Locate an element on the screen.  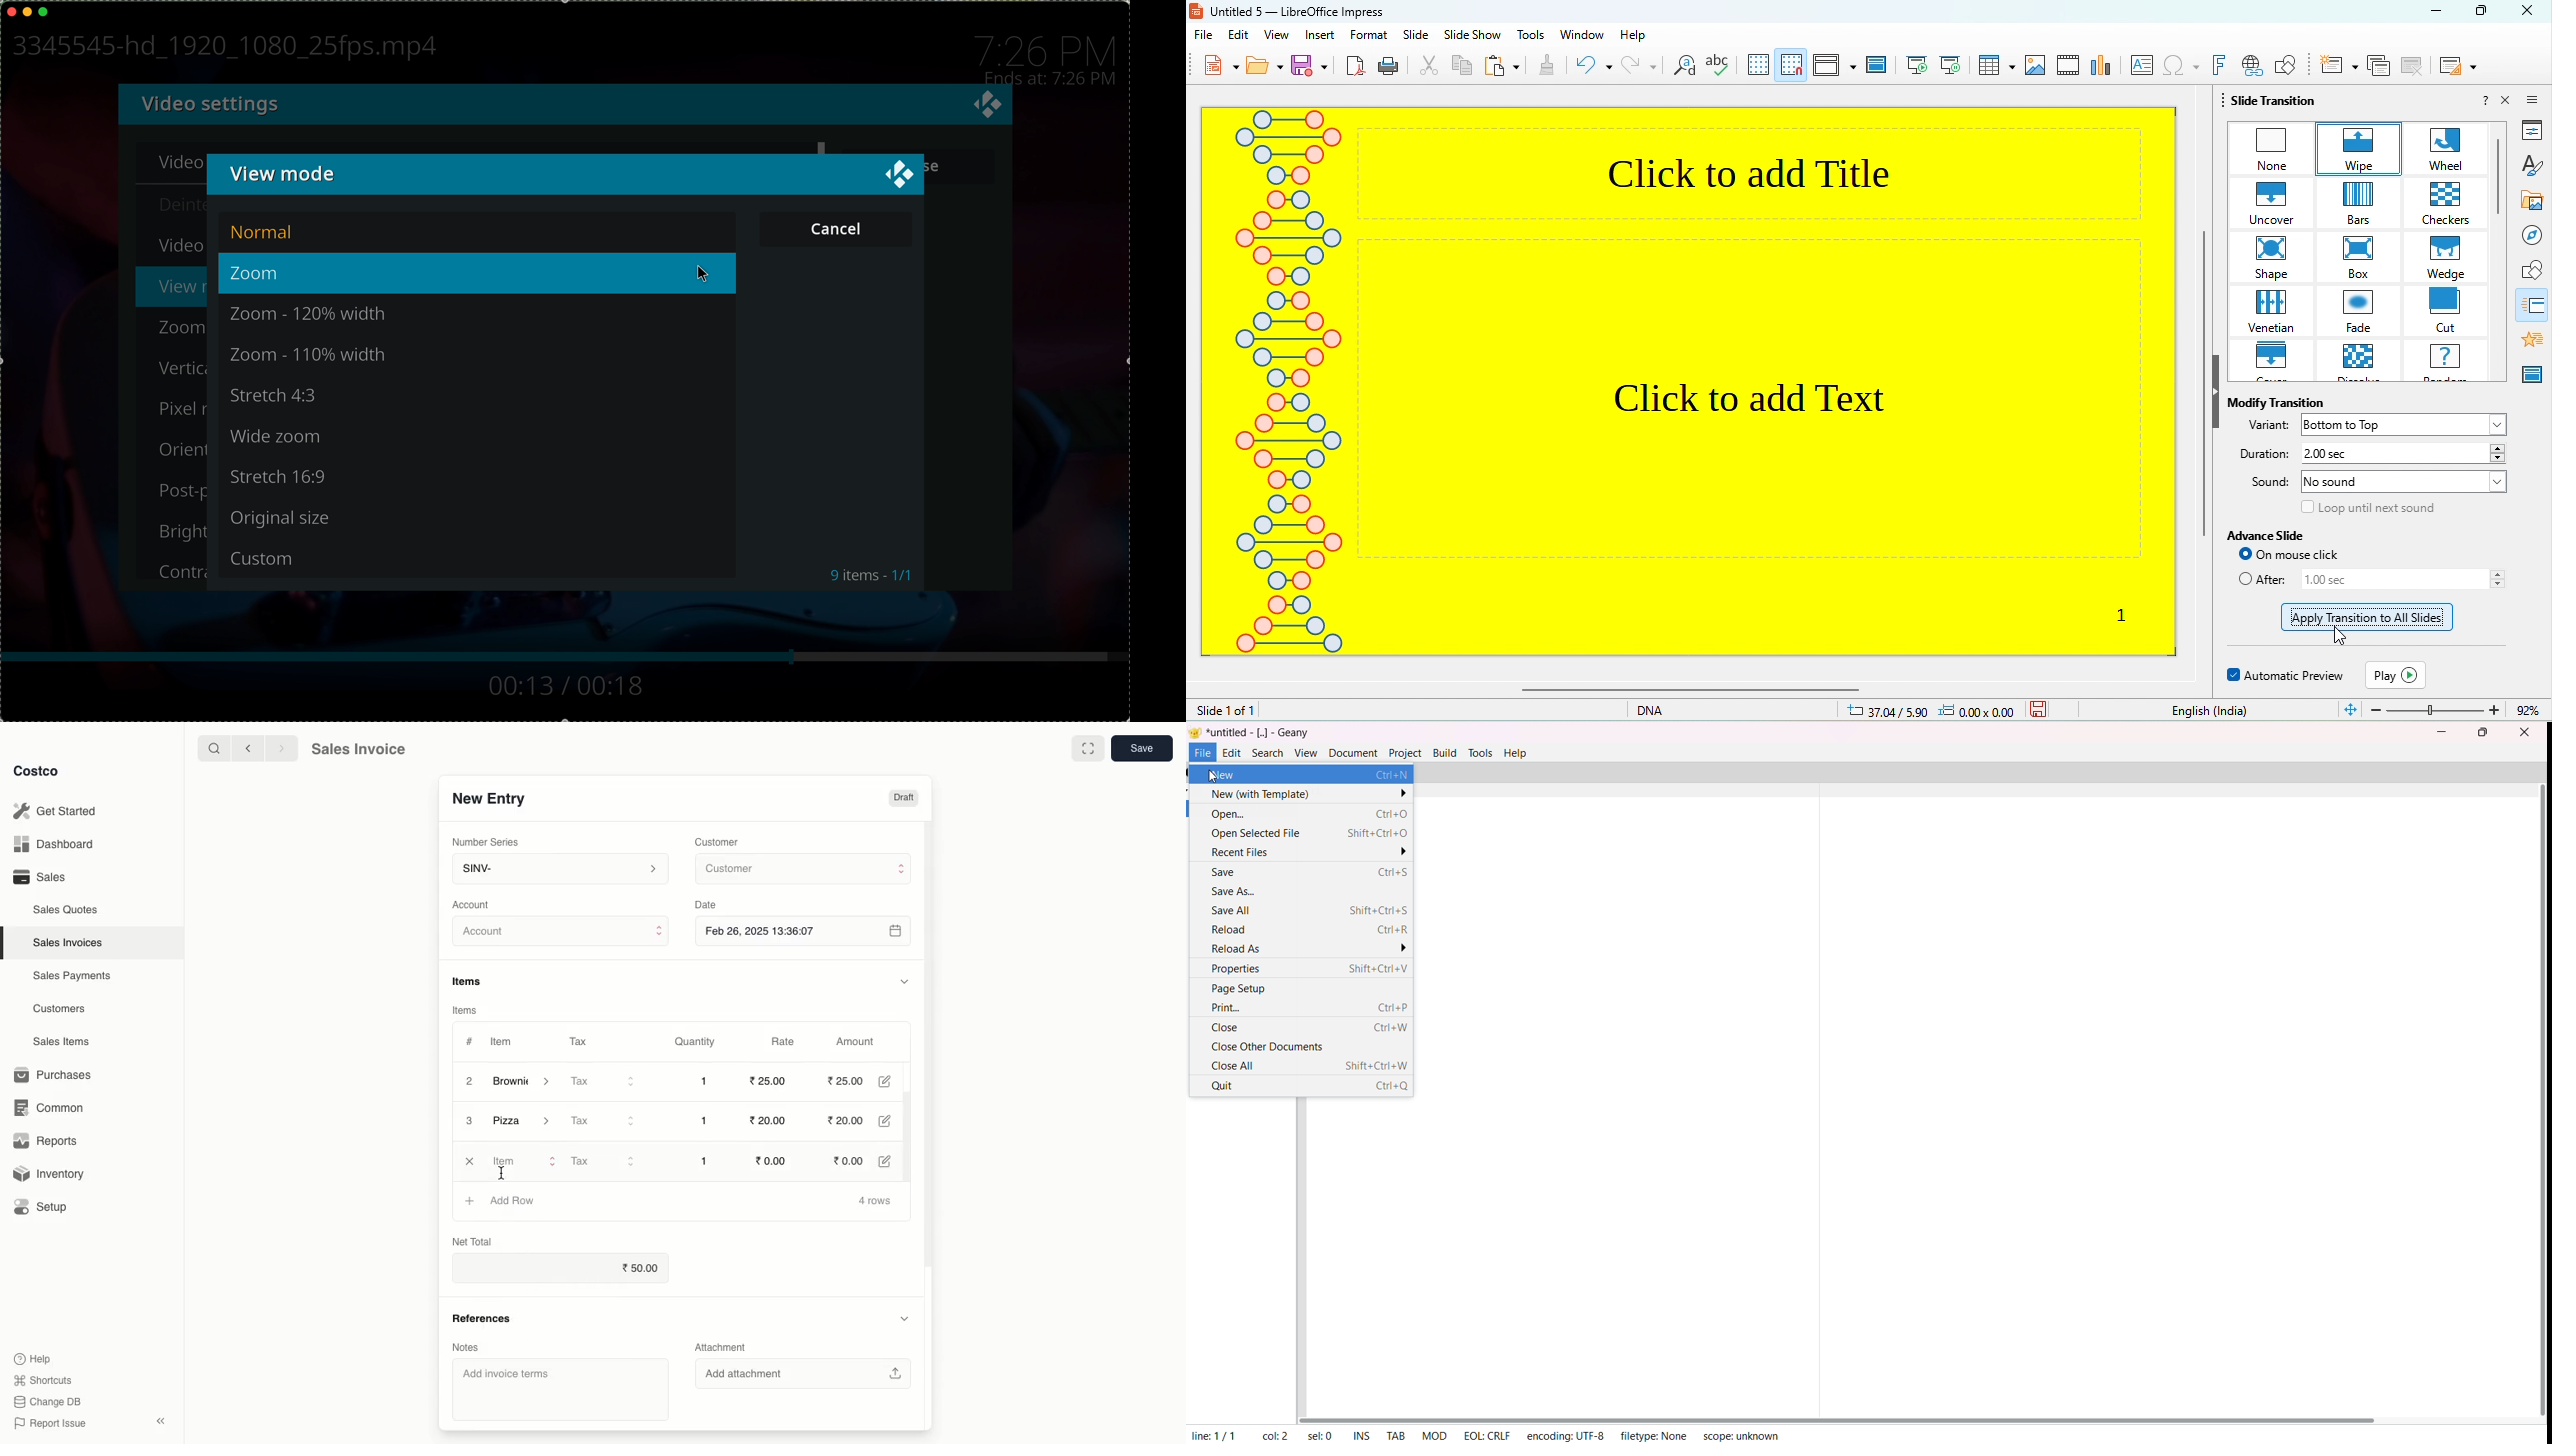
style is located at coordinates (2527, 163).